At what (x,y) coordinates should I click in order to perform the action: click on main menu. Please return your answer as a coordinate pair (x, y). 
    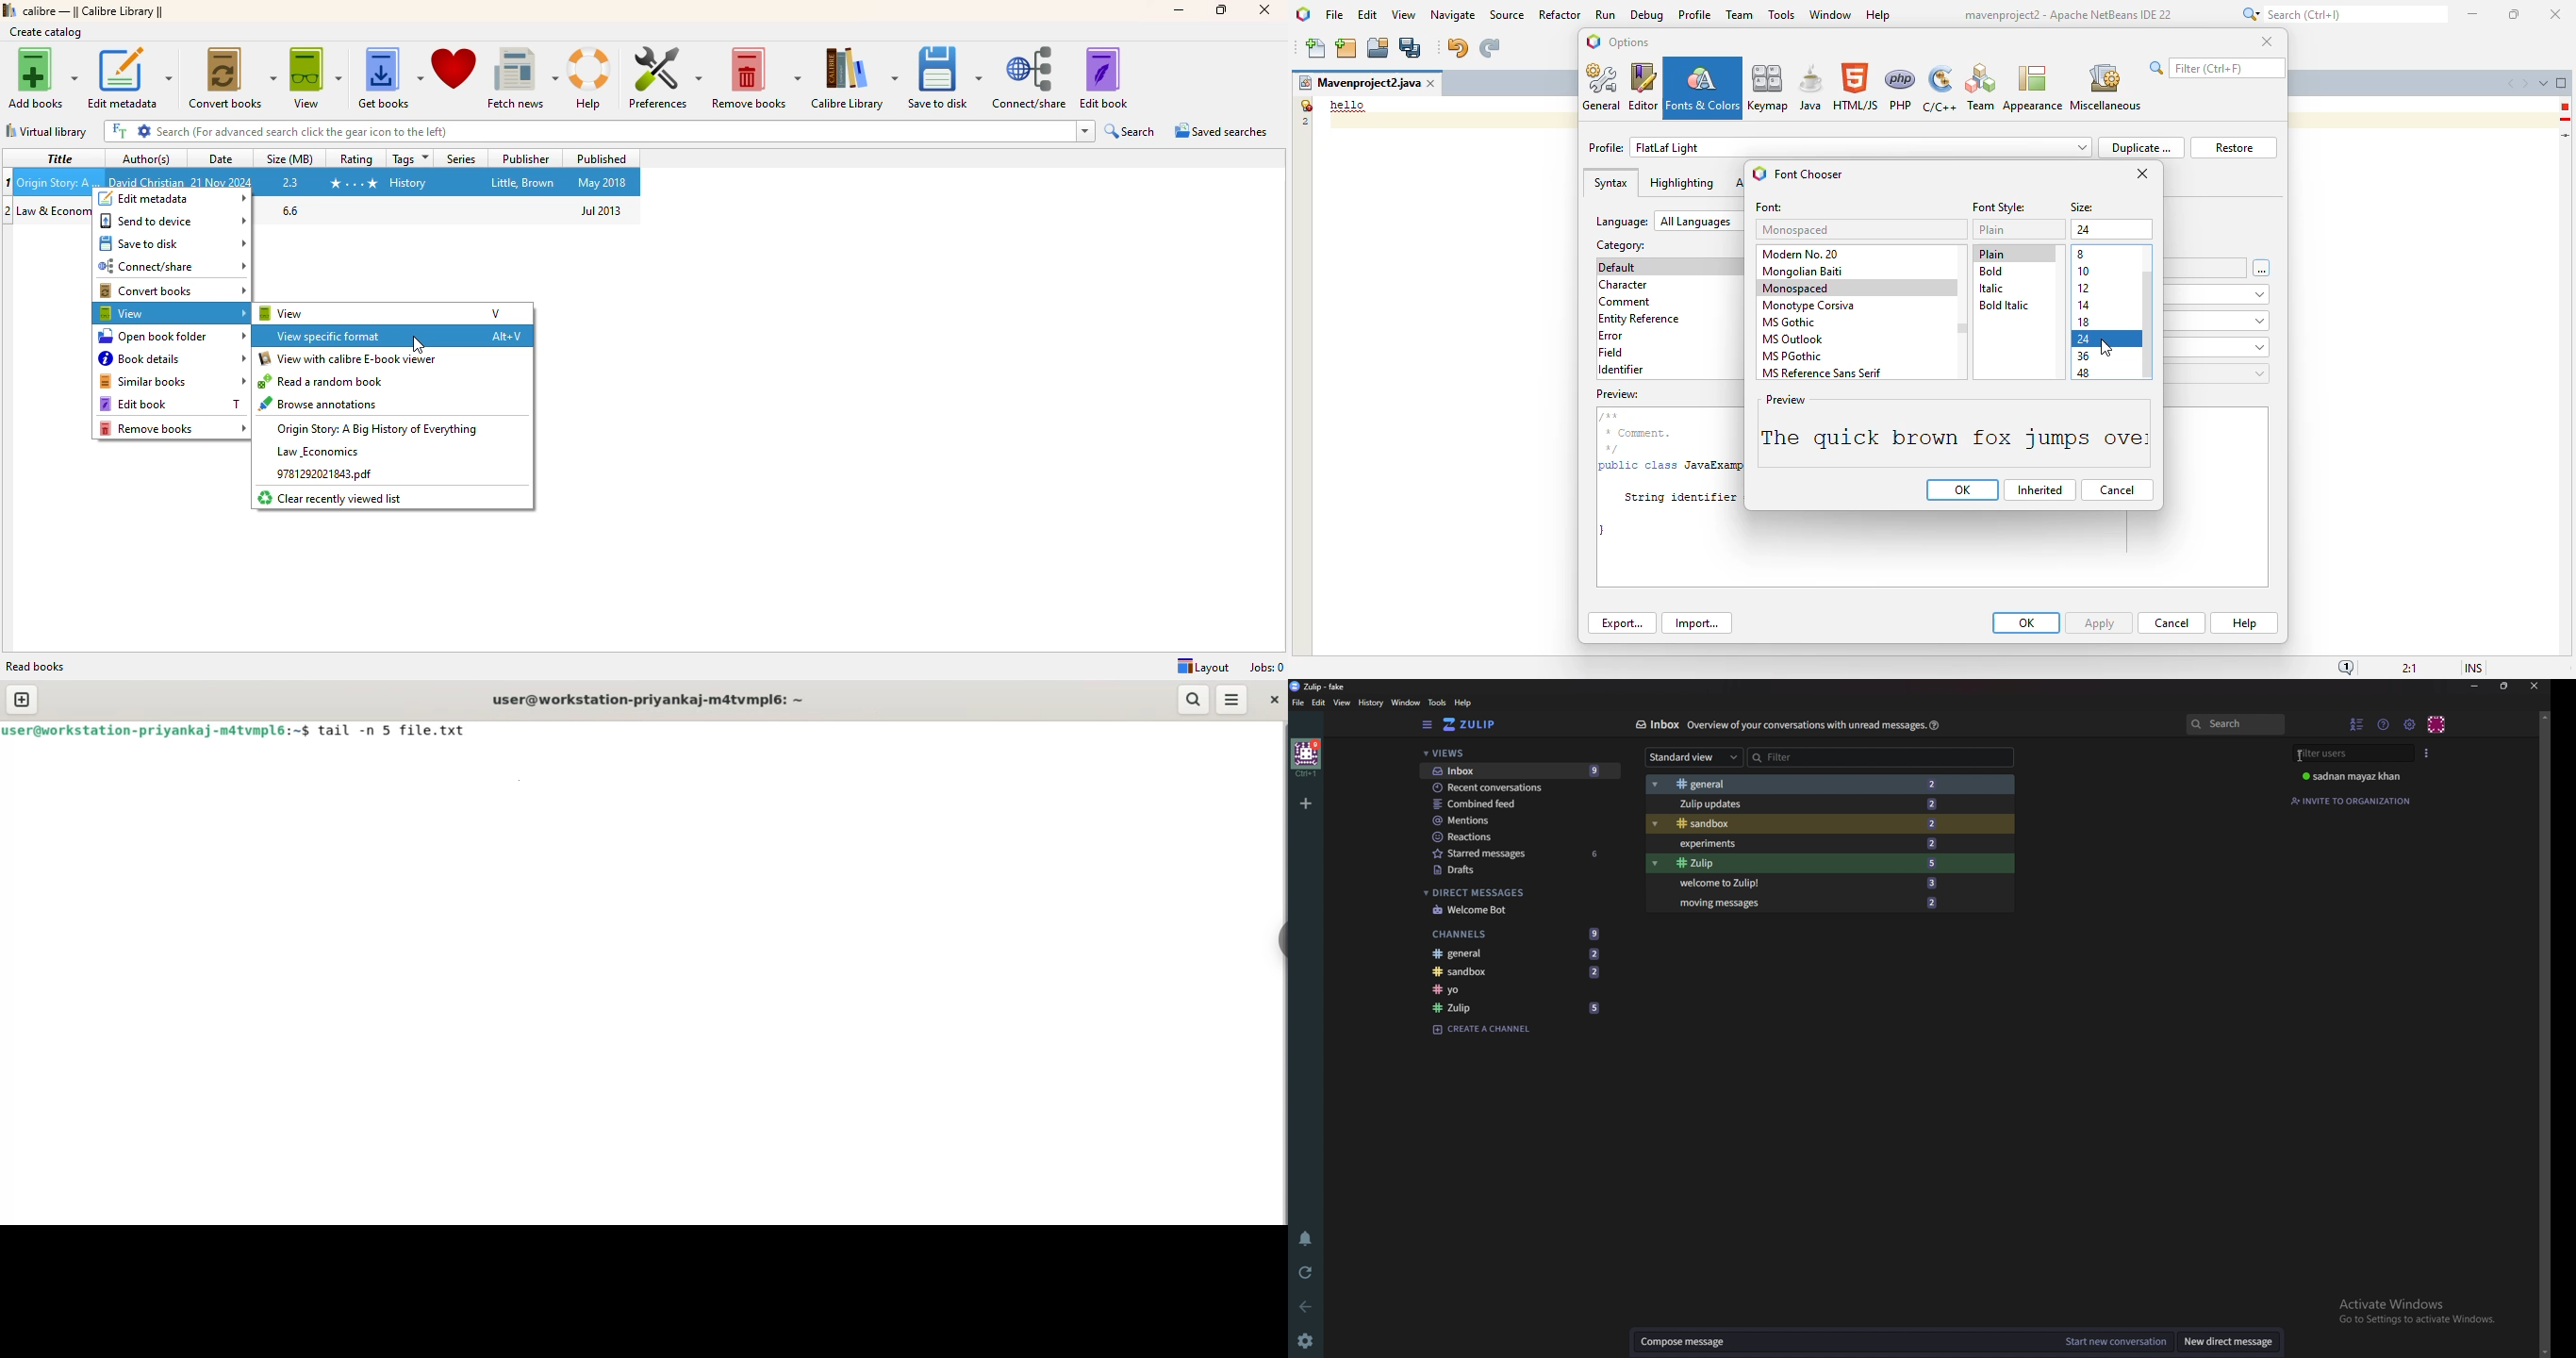
    Looking at the image, I should click on (2412, 726).